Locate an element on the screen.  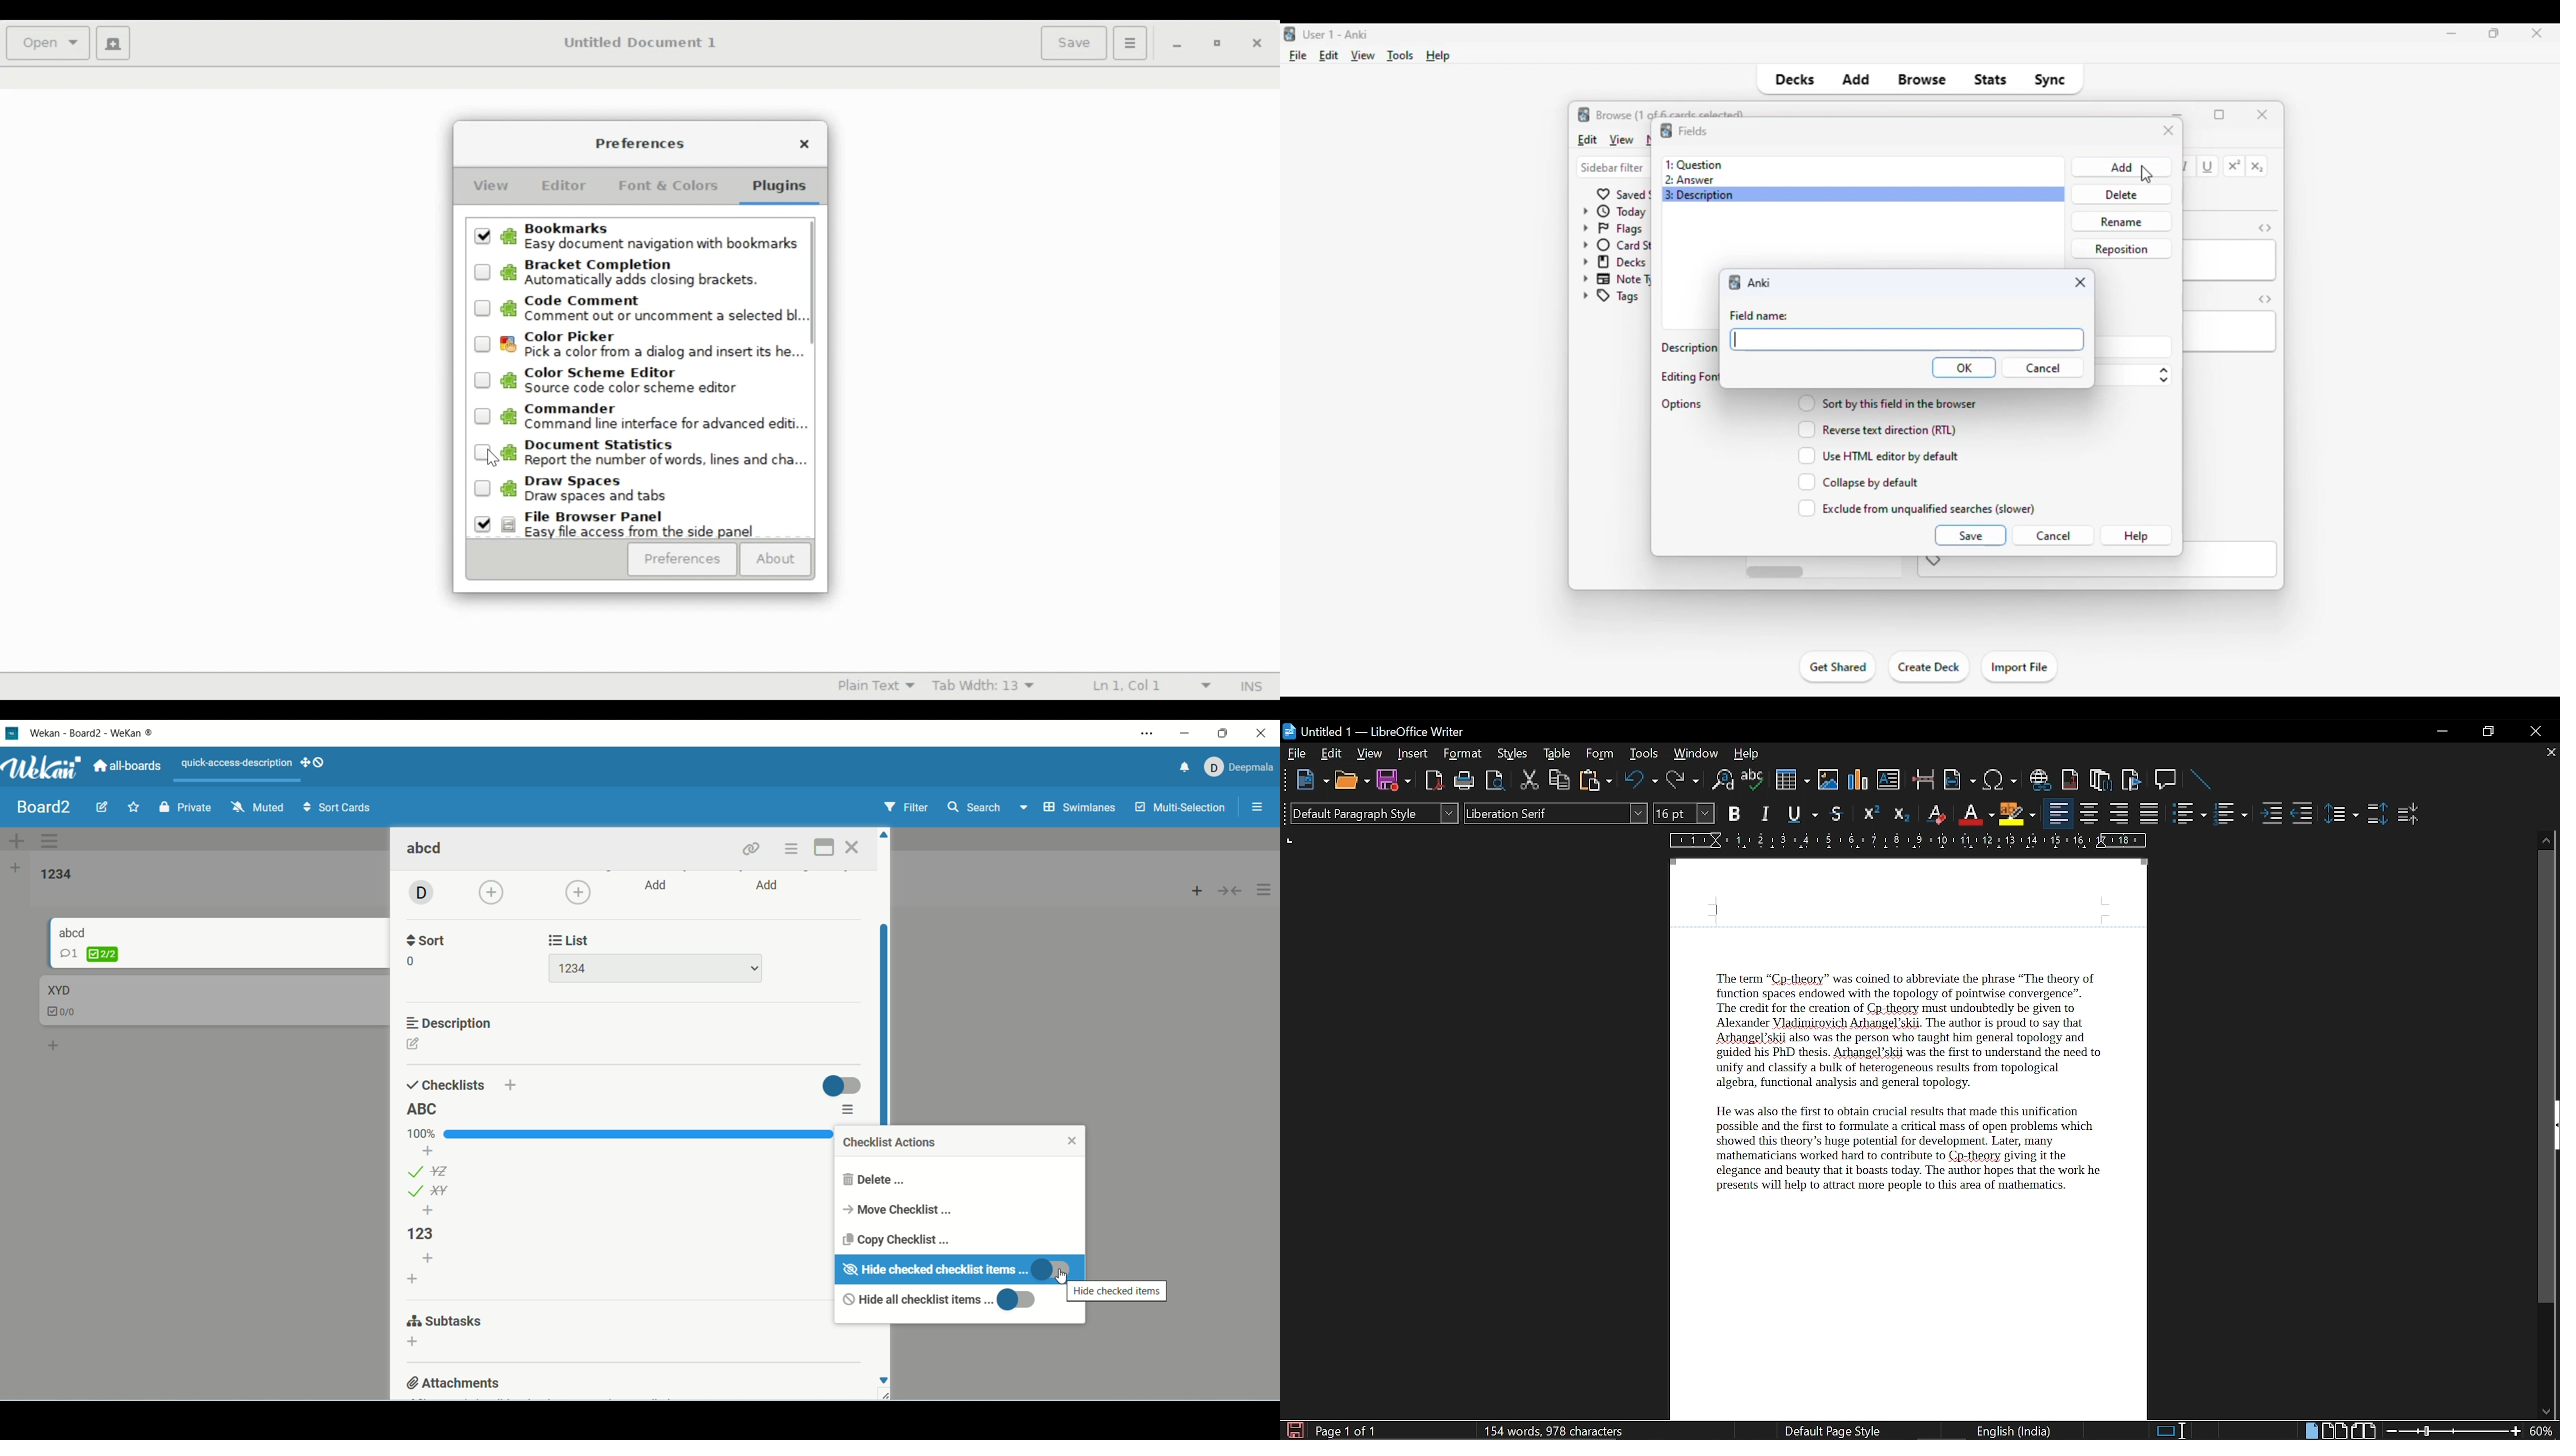
export as PDF is located at coordinates (1435, 781).